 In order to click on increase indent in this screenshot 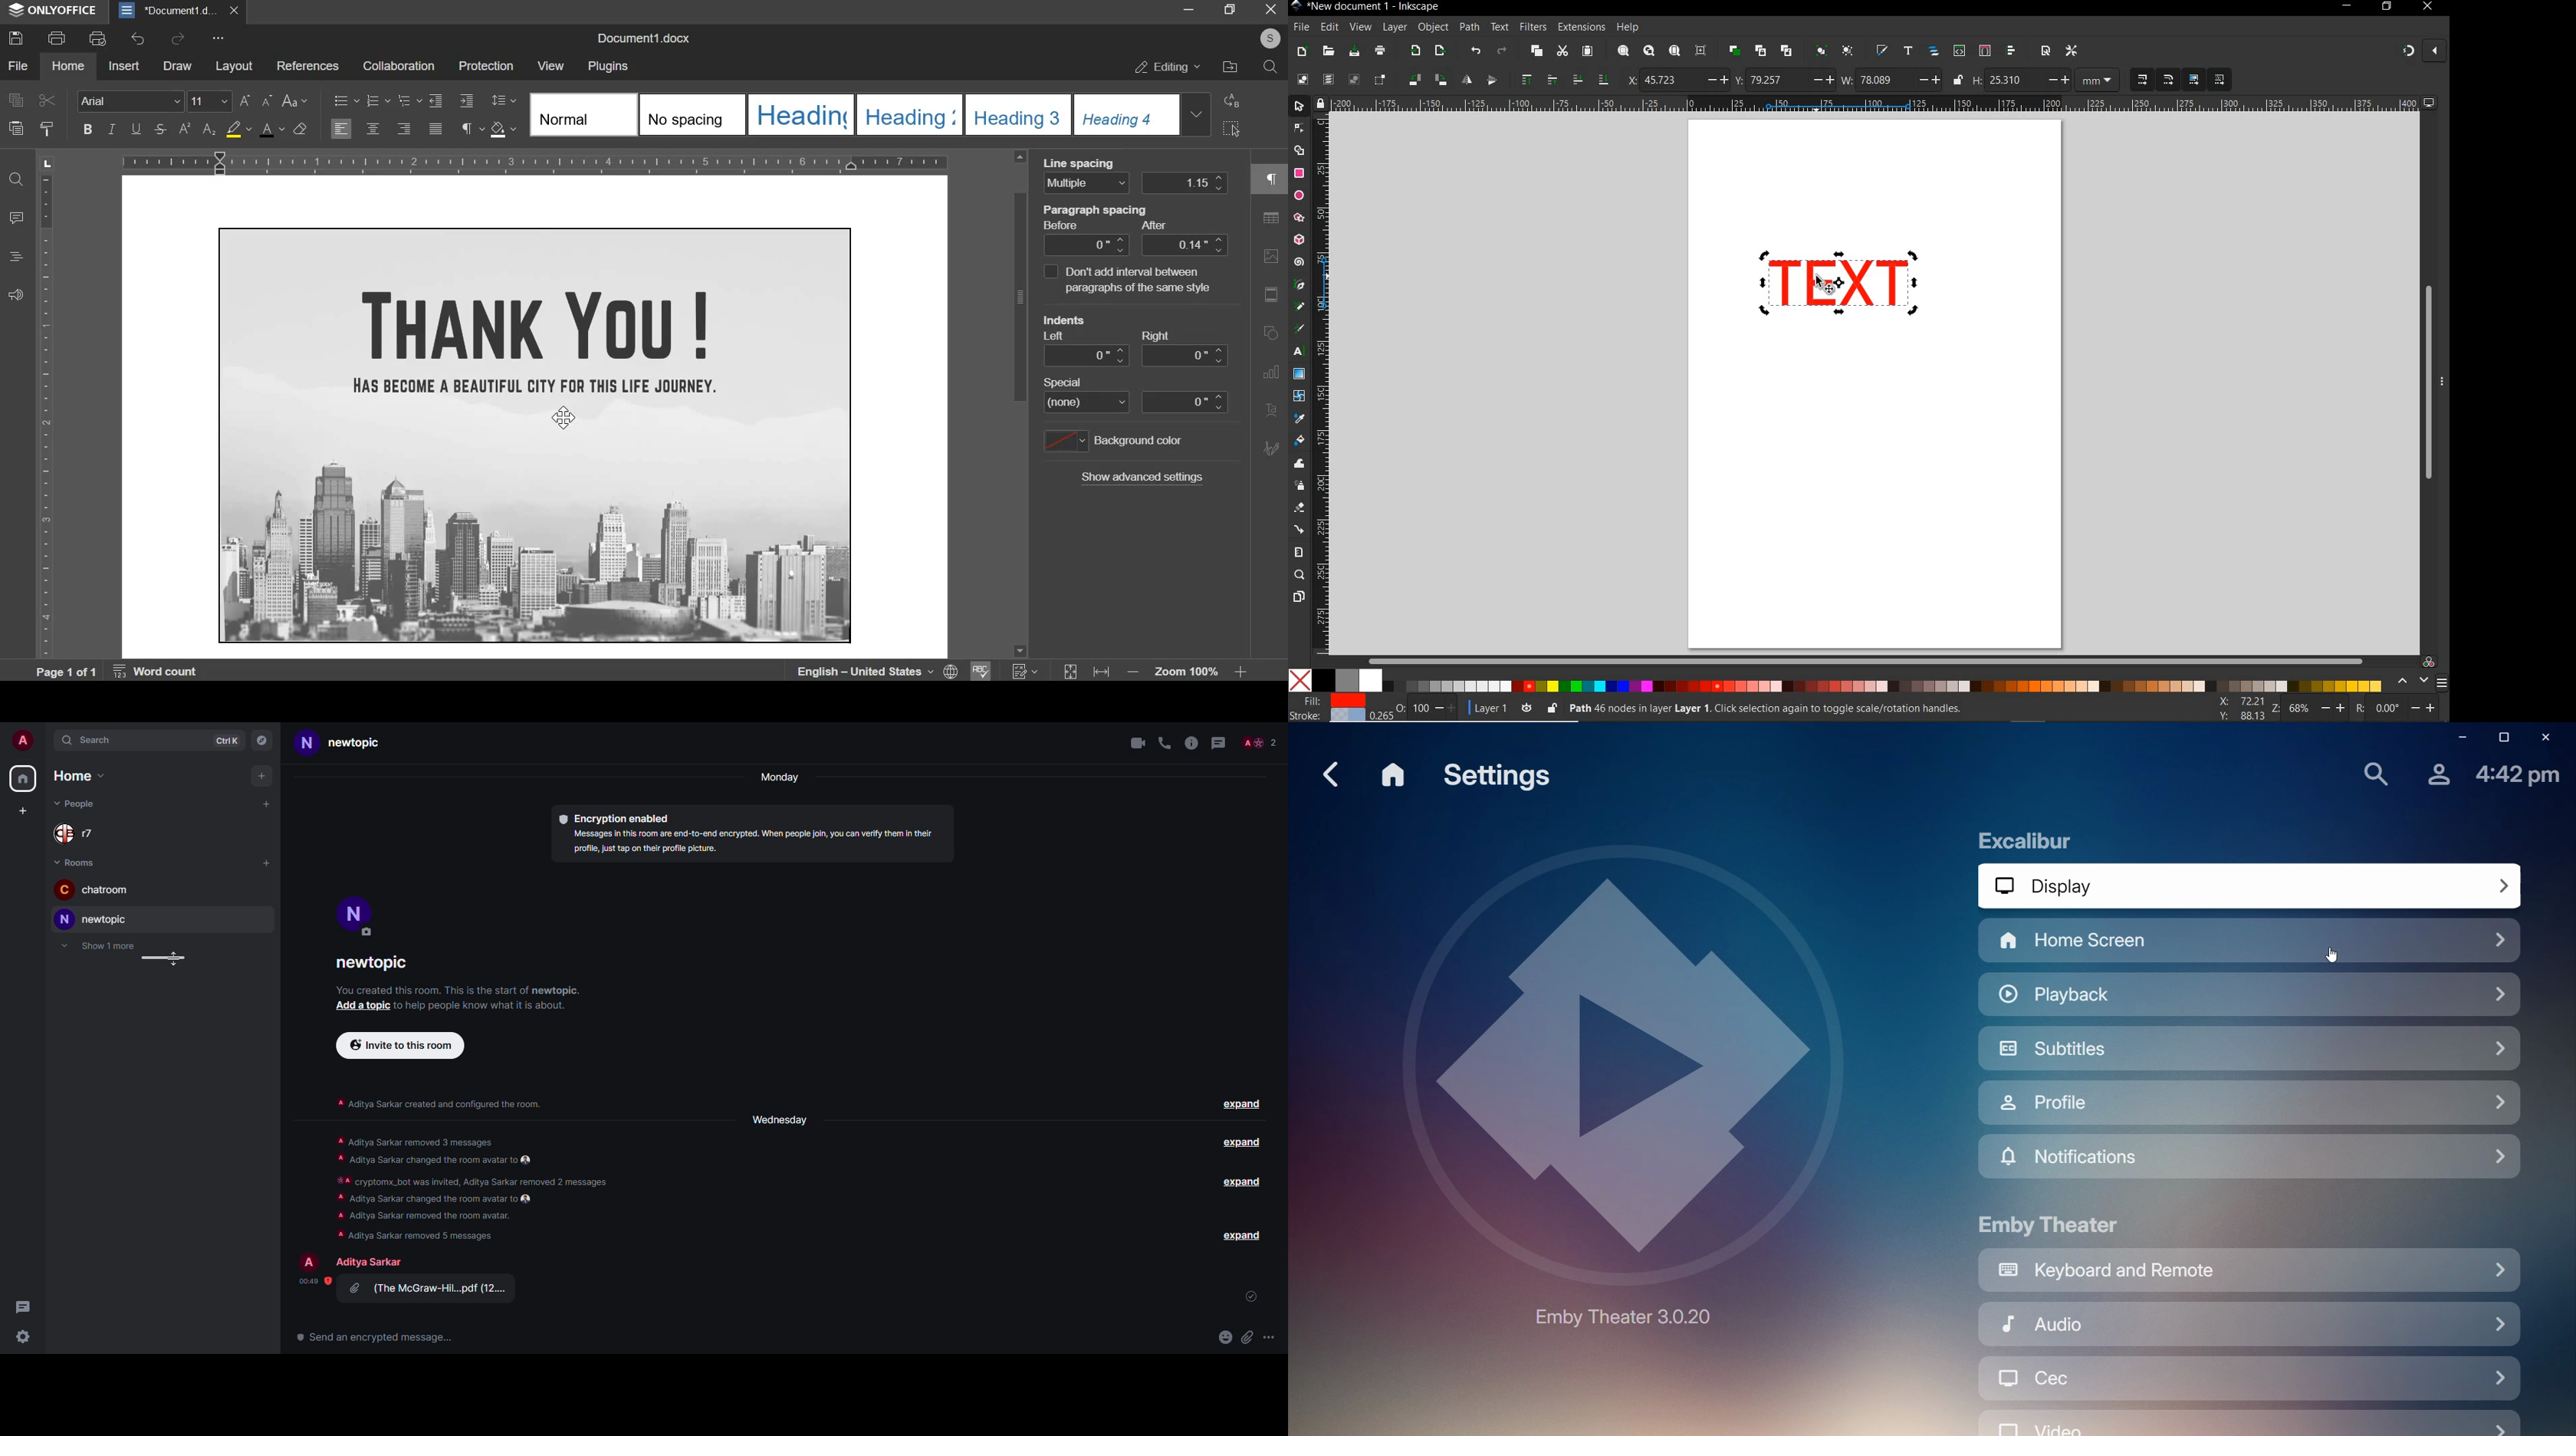, I will do `click(465, 100)`.